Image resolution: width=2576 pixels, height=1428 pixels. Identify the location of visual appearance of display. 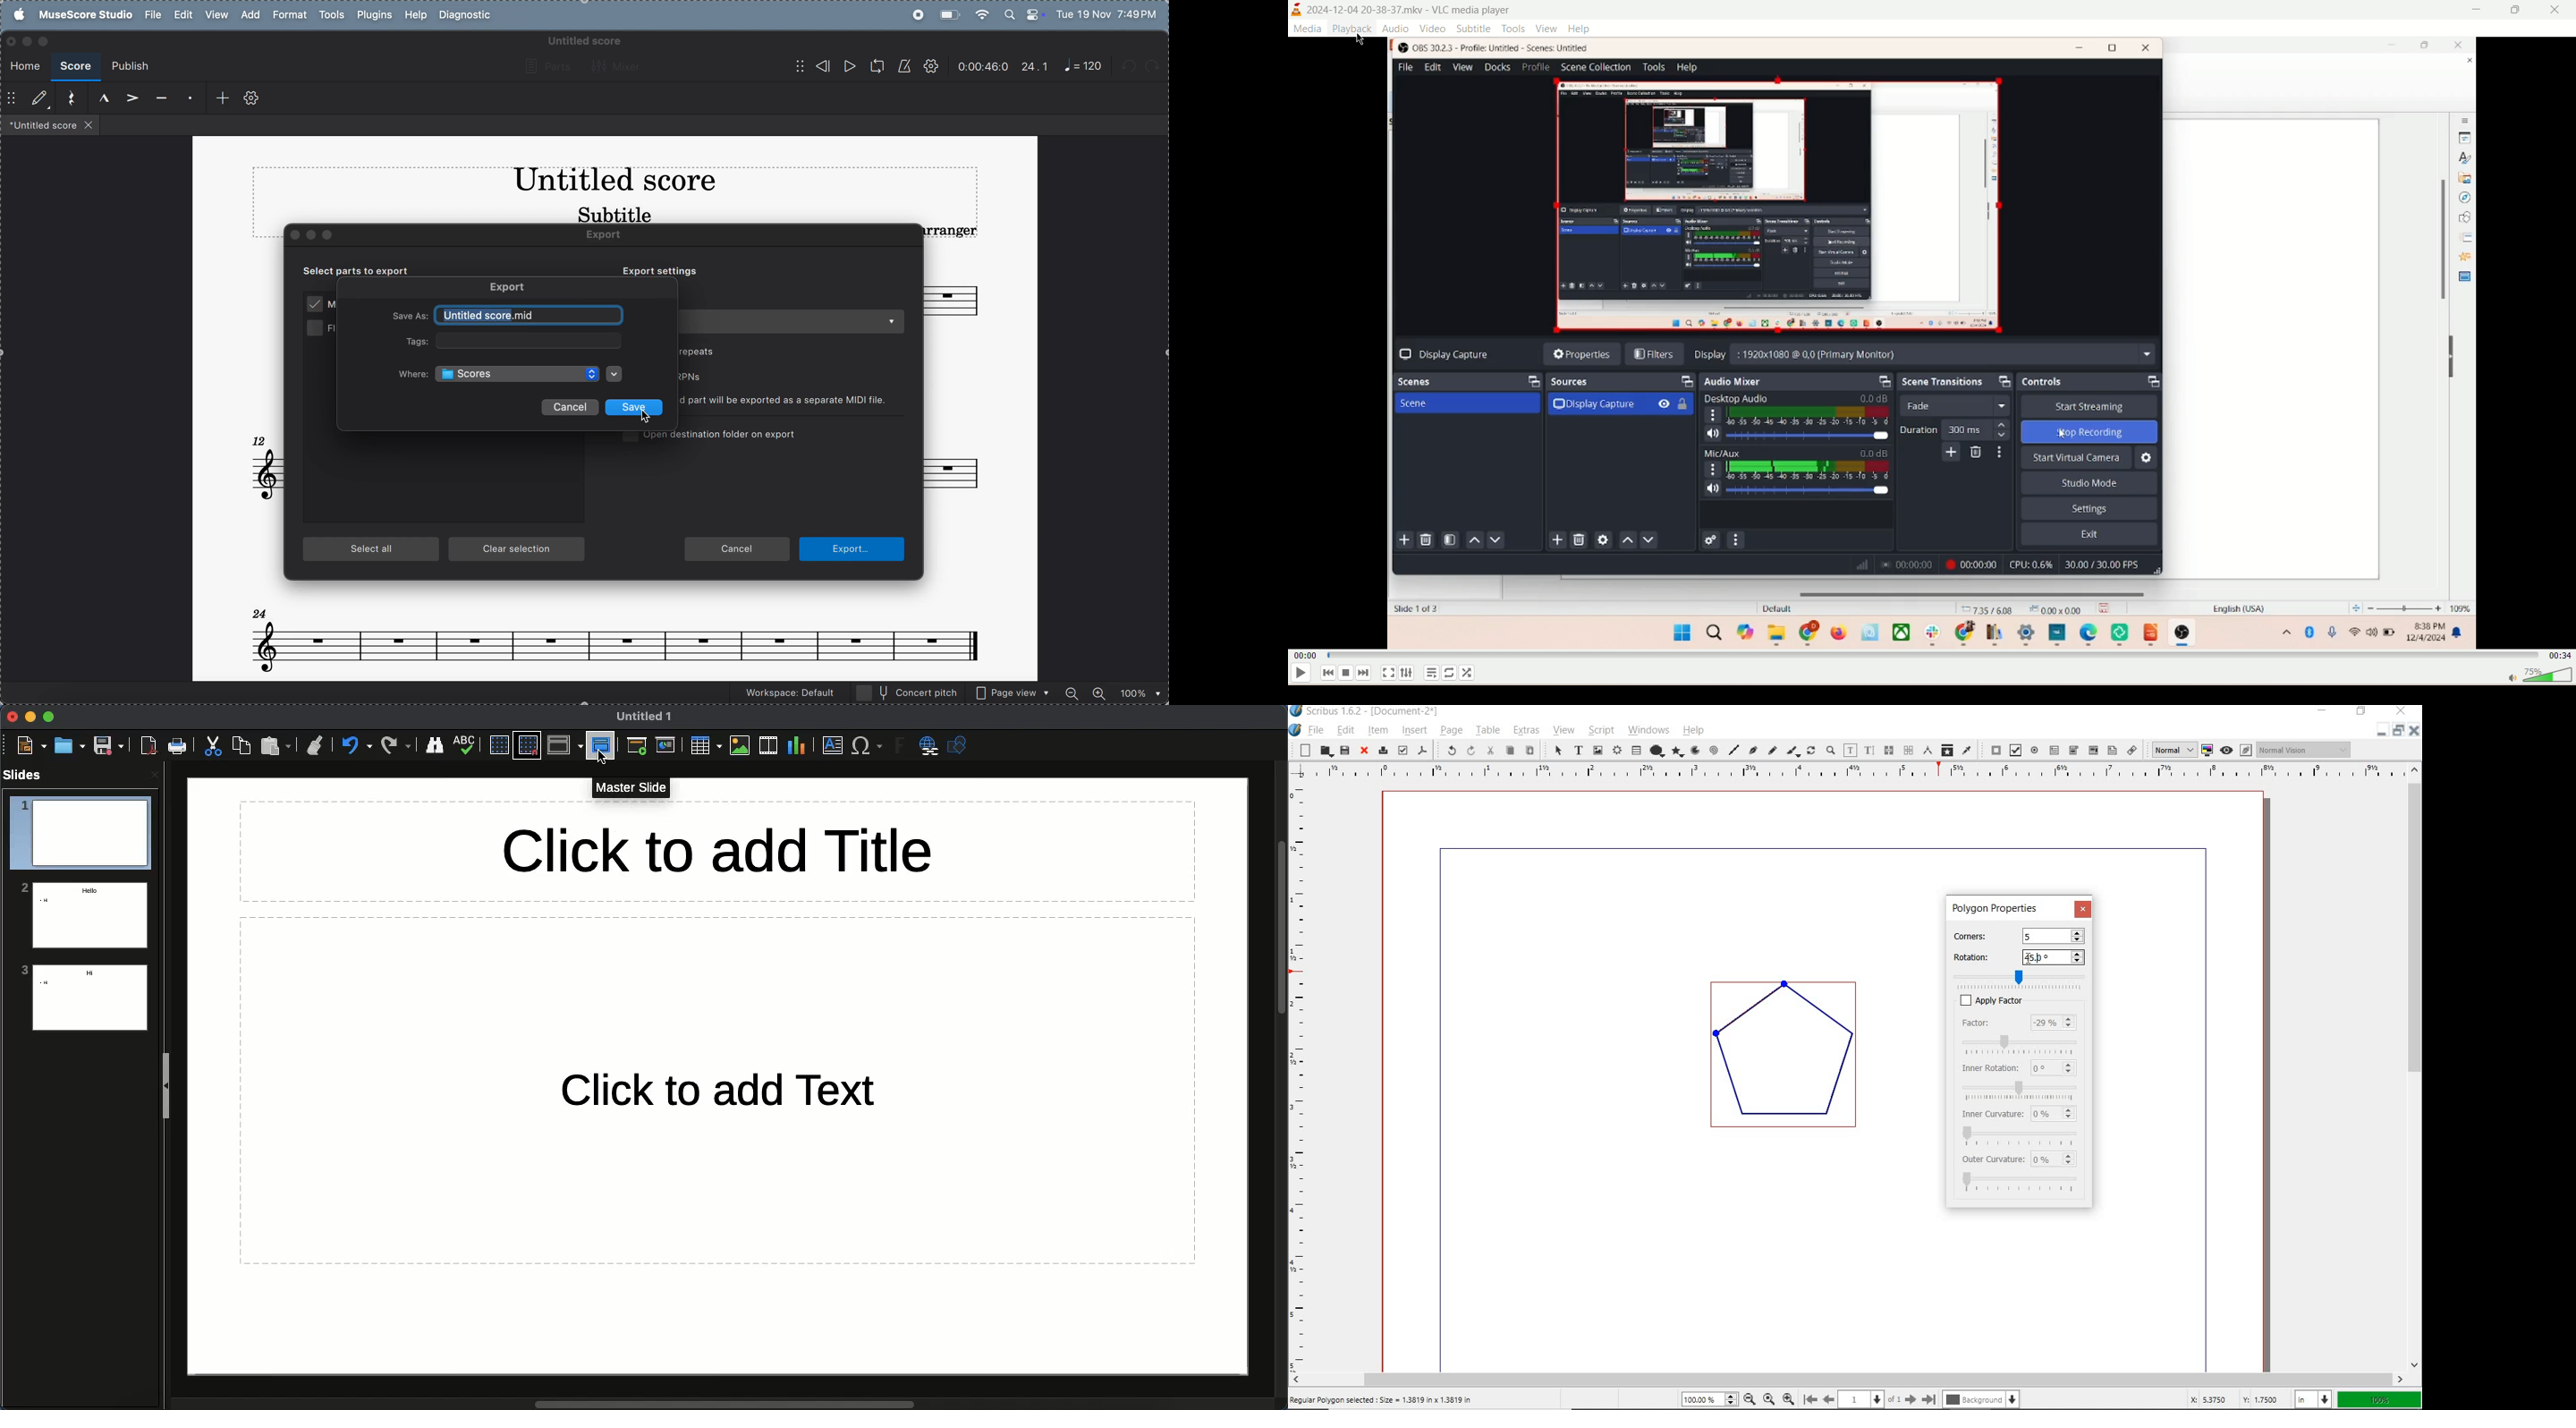
(2304, 750).